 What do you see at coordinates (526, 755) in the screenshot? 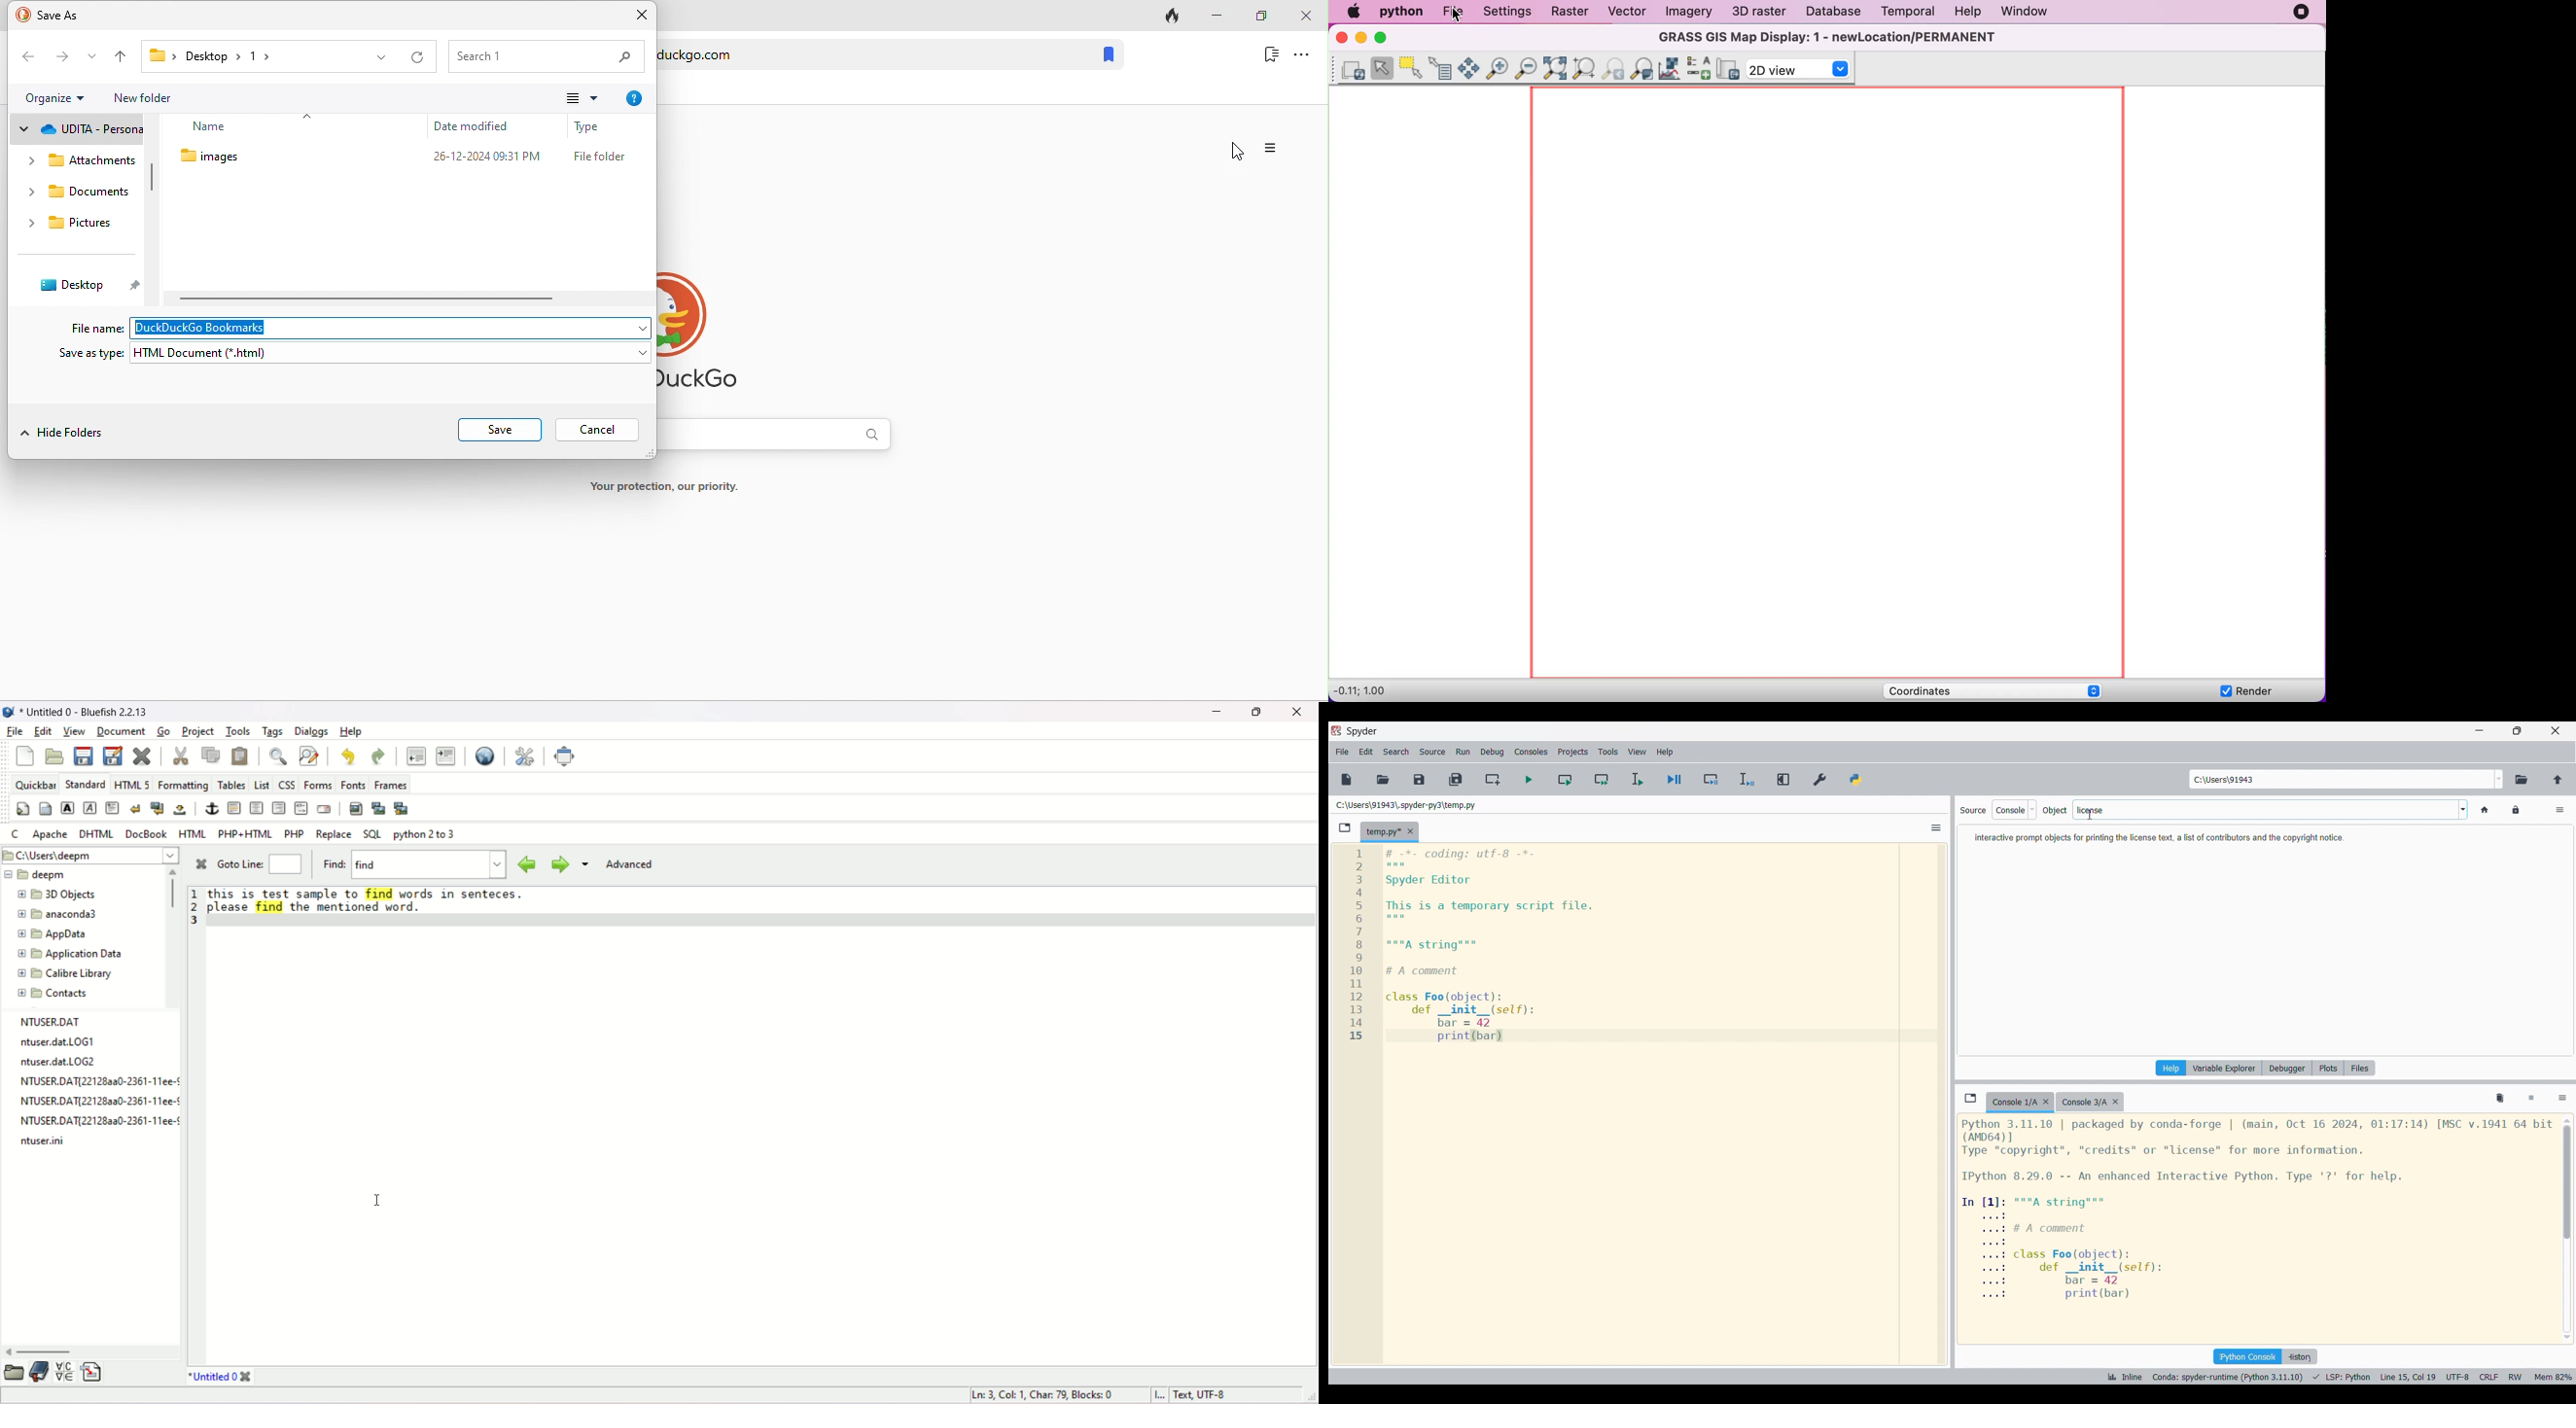
I see `edit preferences` at bounding box center [526, 755].